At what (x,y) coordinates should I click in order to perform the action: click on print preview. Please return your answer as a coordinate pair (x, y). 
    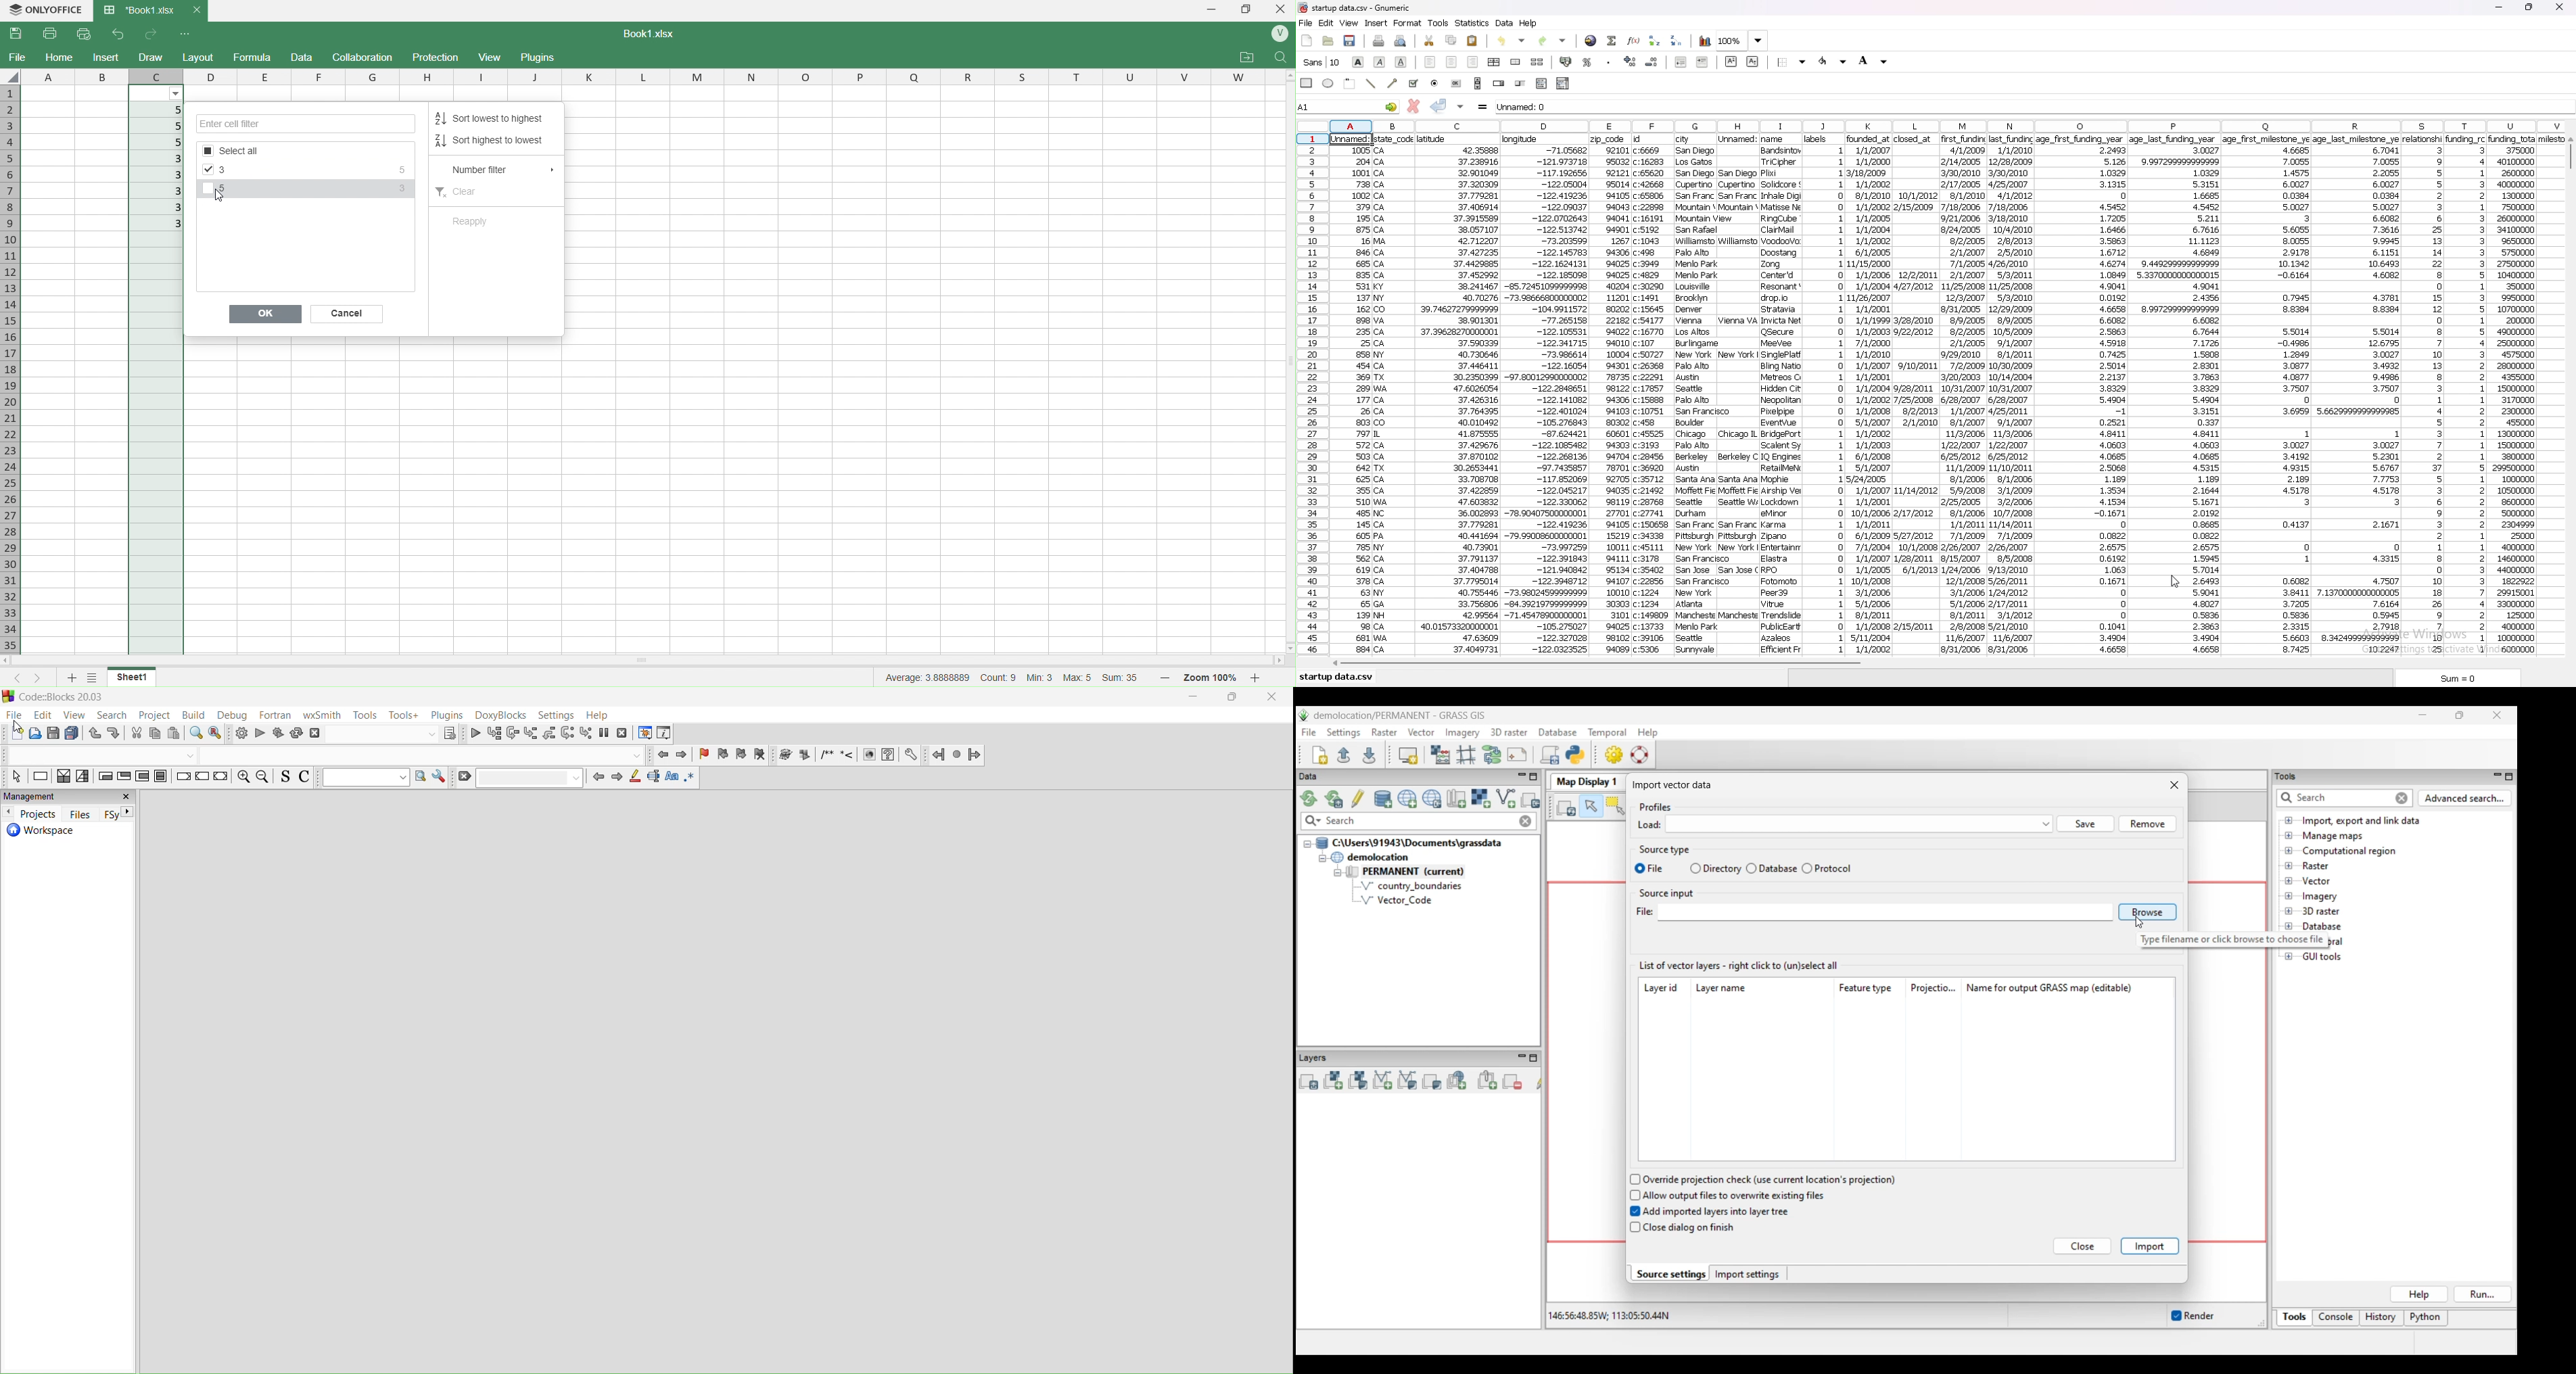
    Looking at the image, I should click on (1401, 41).